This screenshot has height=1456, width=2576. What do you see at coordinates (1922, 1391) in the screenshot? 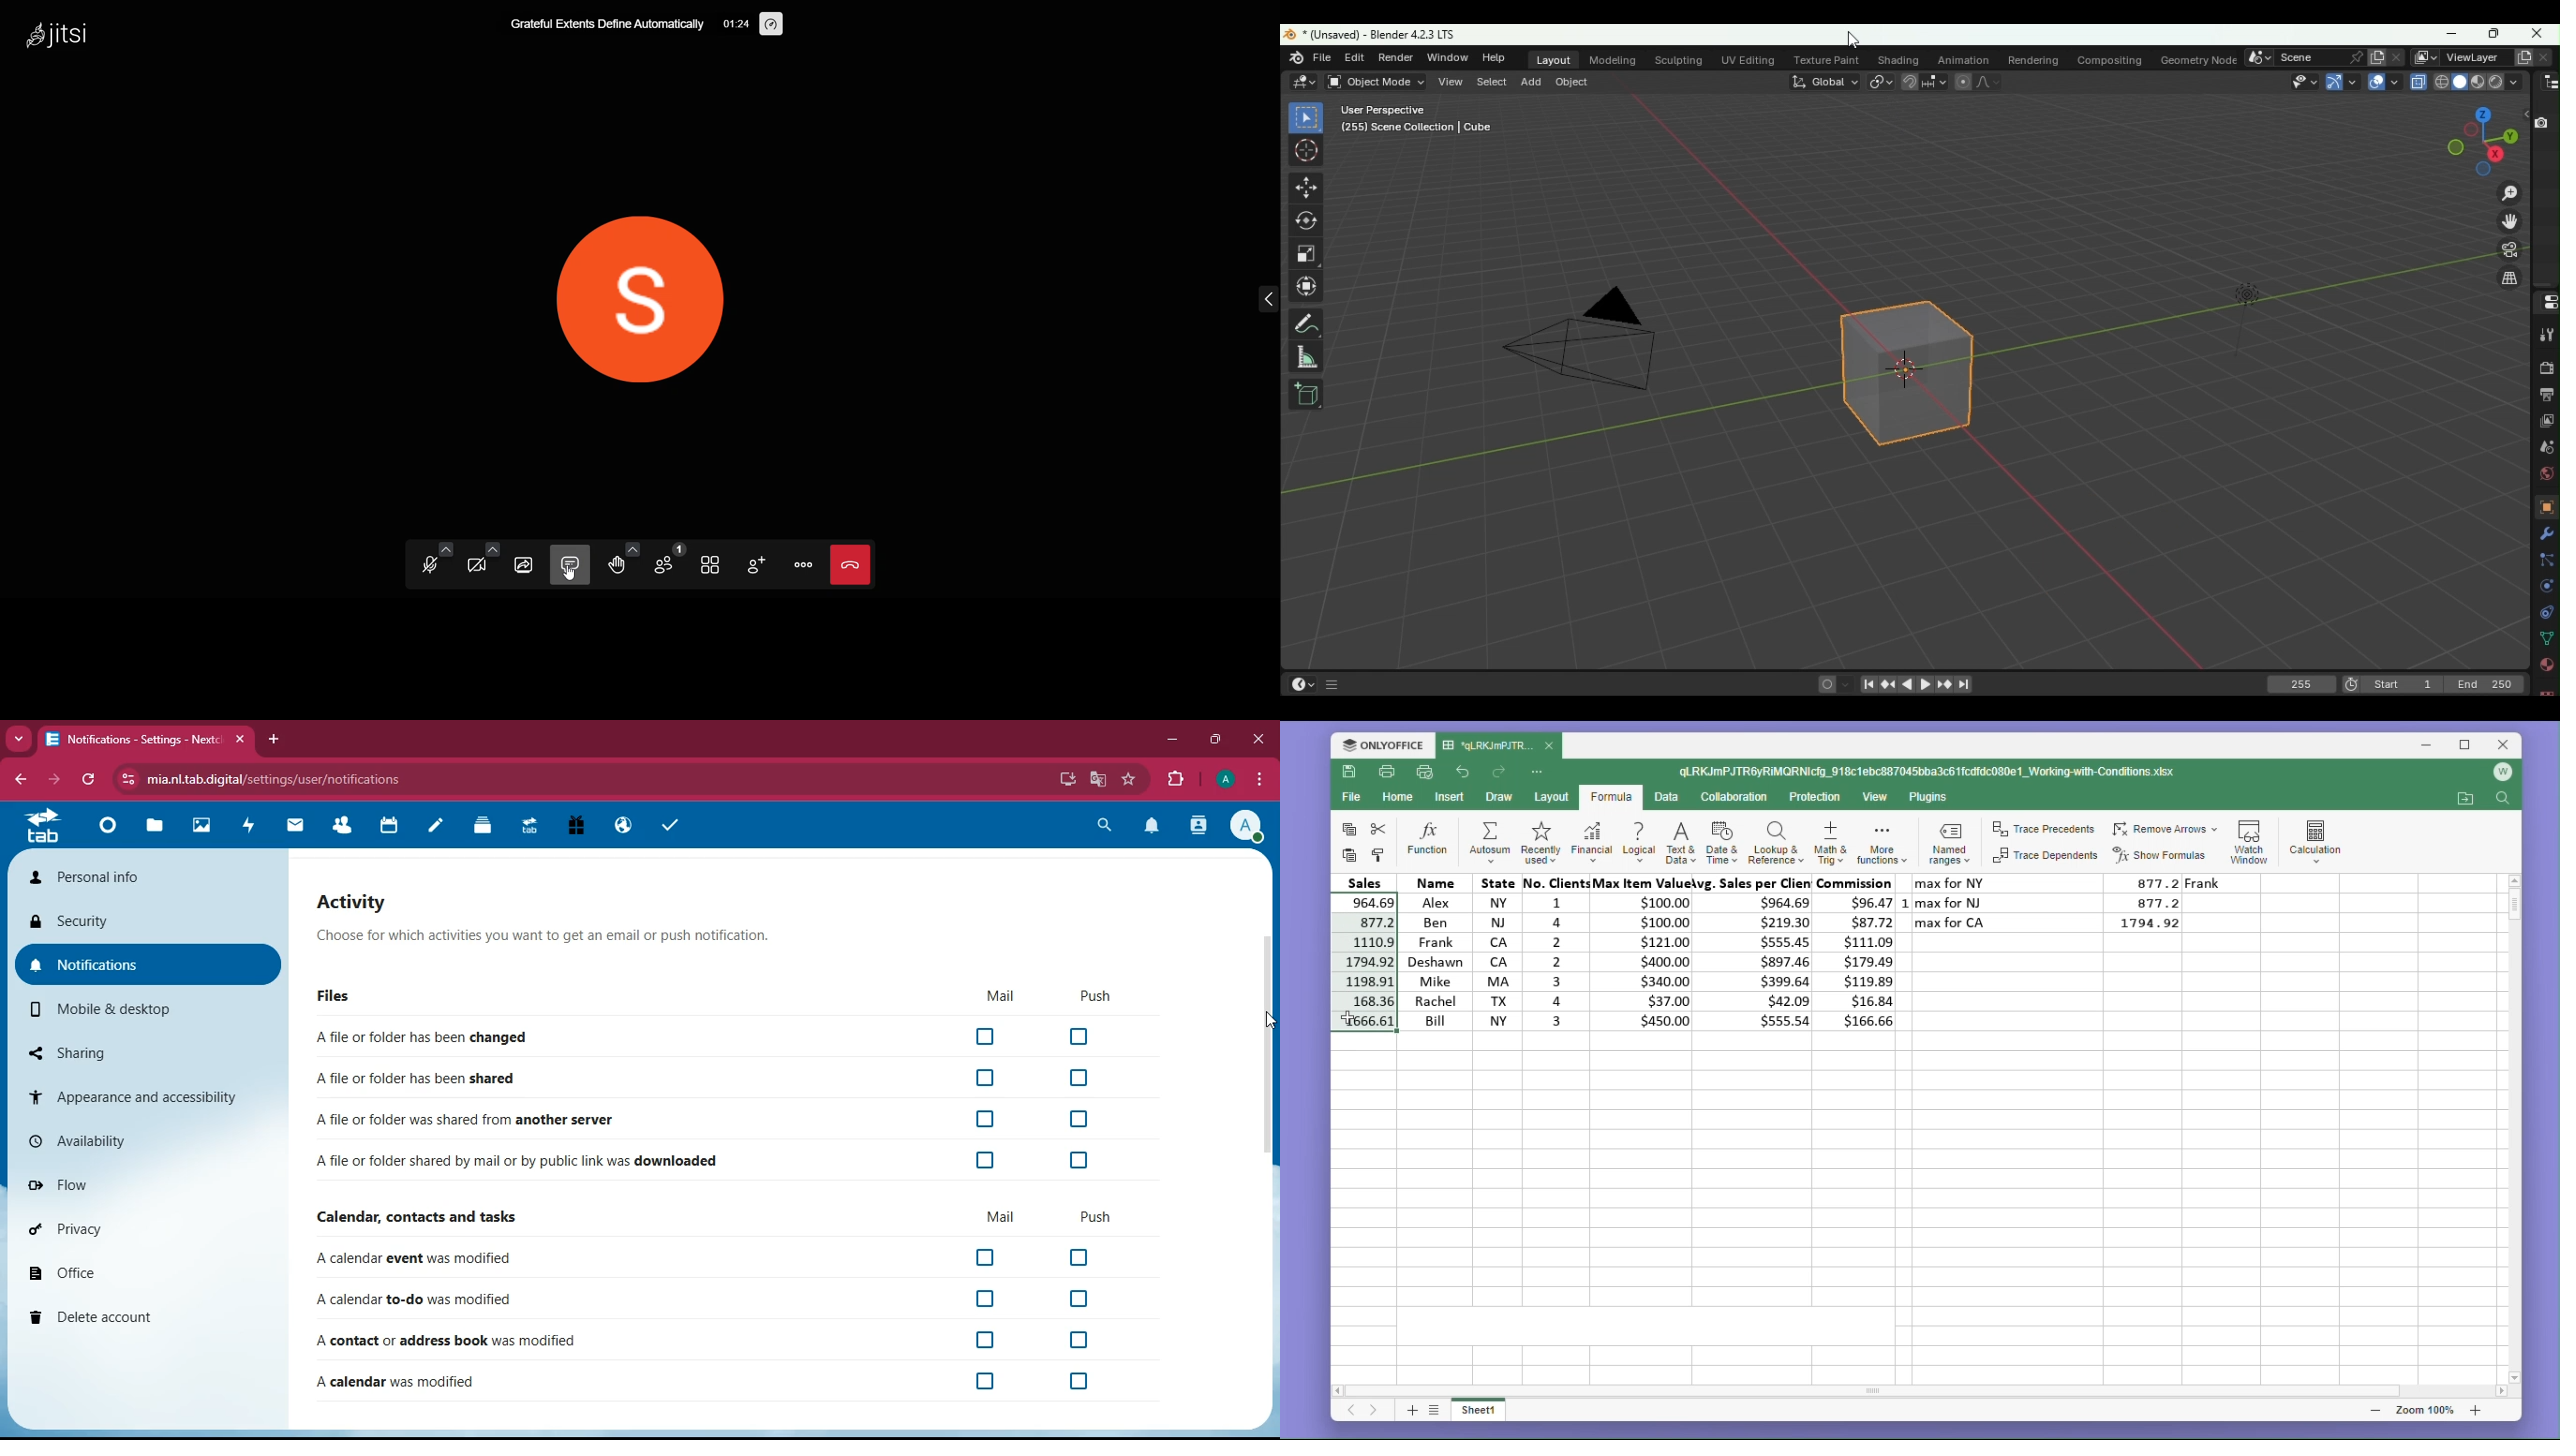
I see `horizontal scroll bar` at bounding box center [1922, 1391].